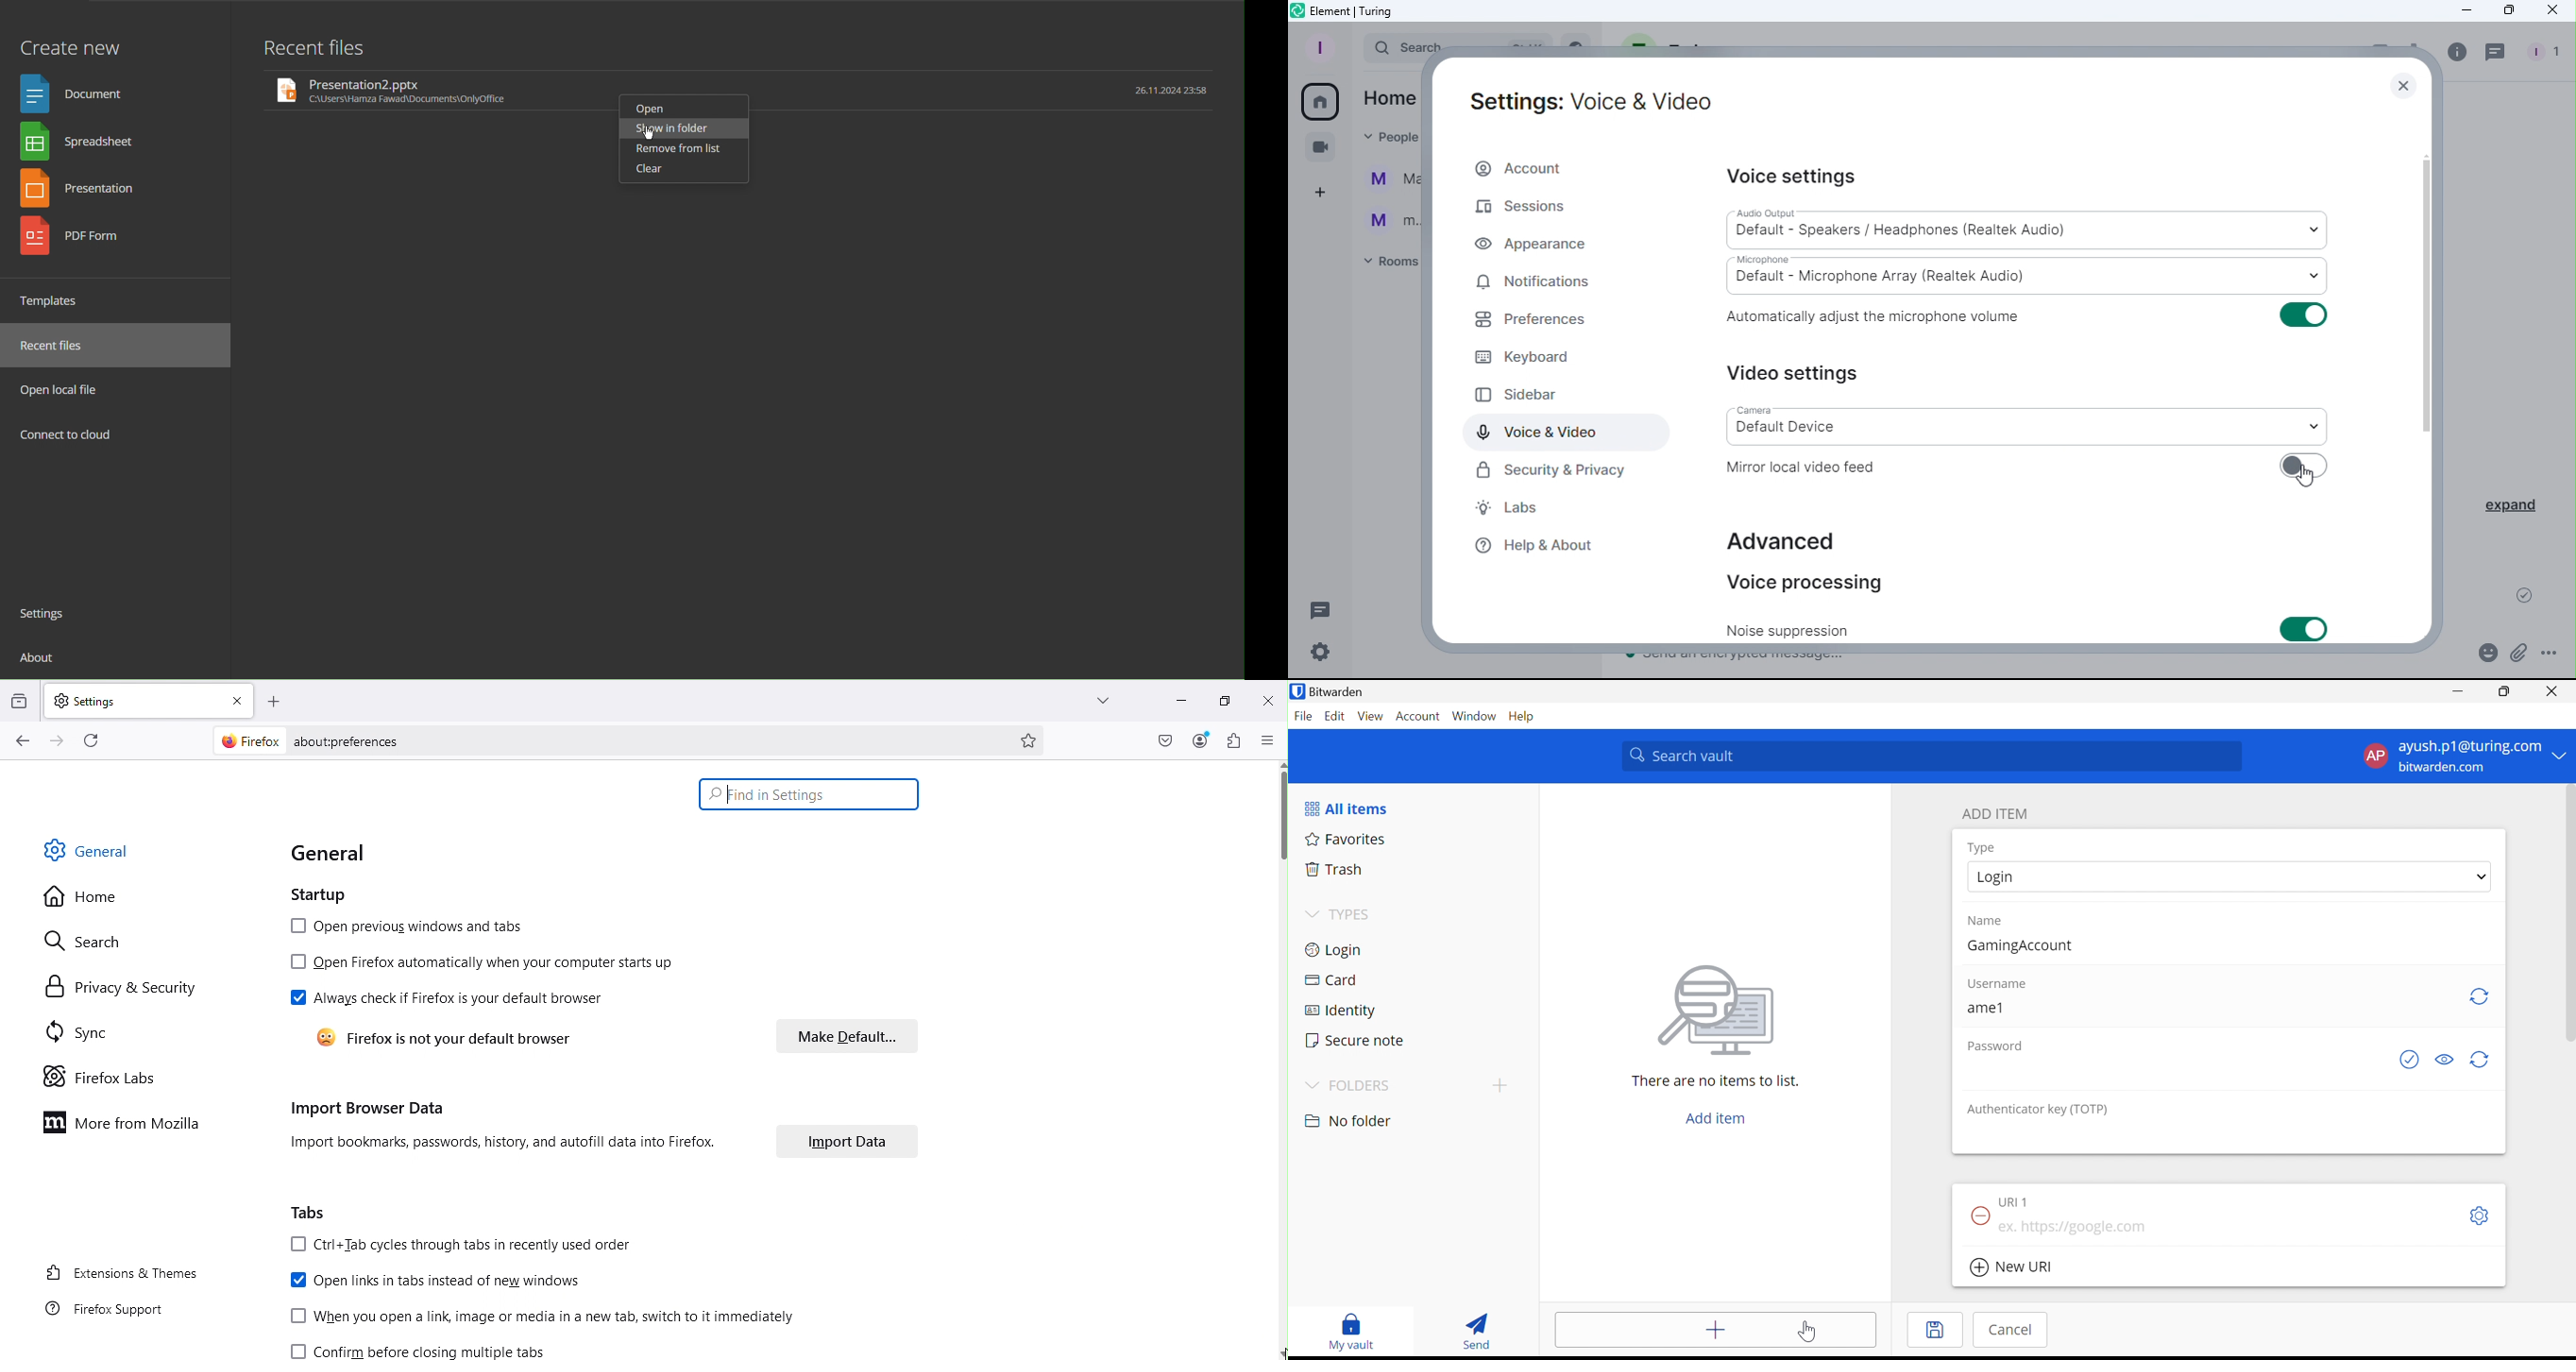 The width and height of the screenshot is (2576, 1372). Describe the element at coordinates (1350, 1121) in the screenshot. I see `No folder` at that location.